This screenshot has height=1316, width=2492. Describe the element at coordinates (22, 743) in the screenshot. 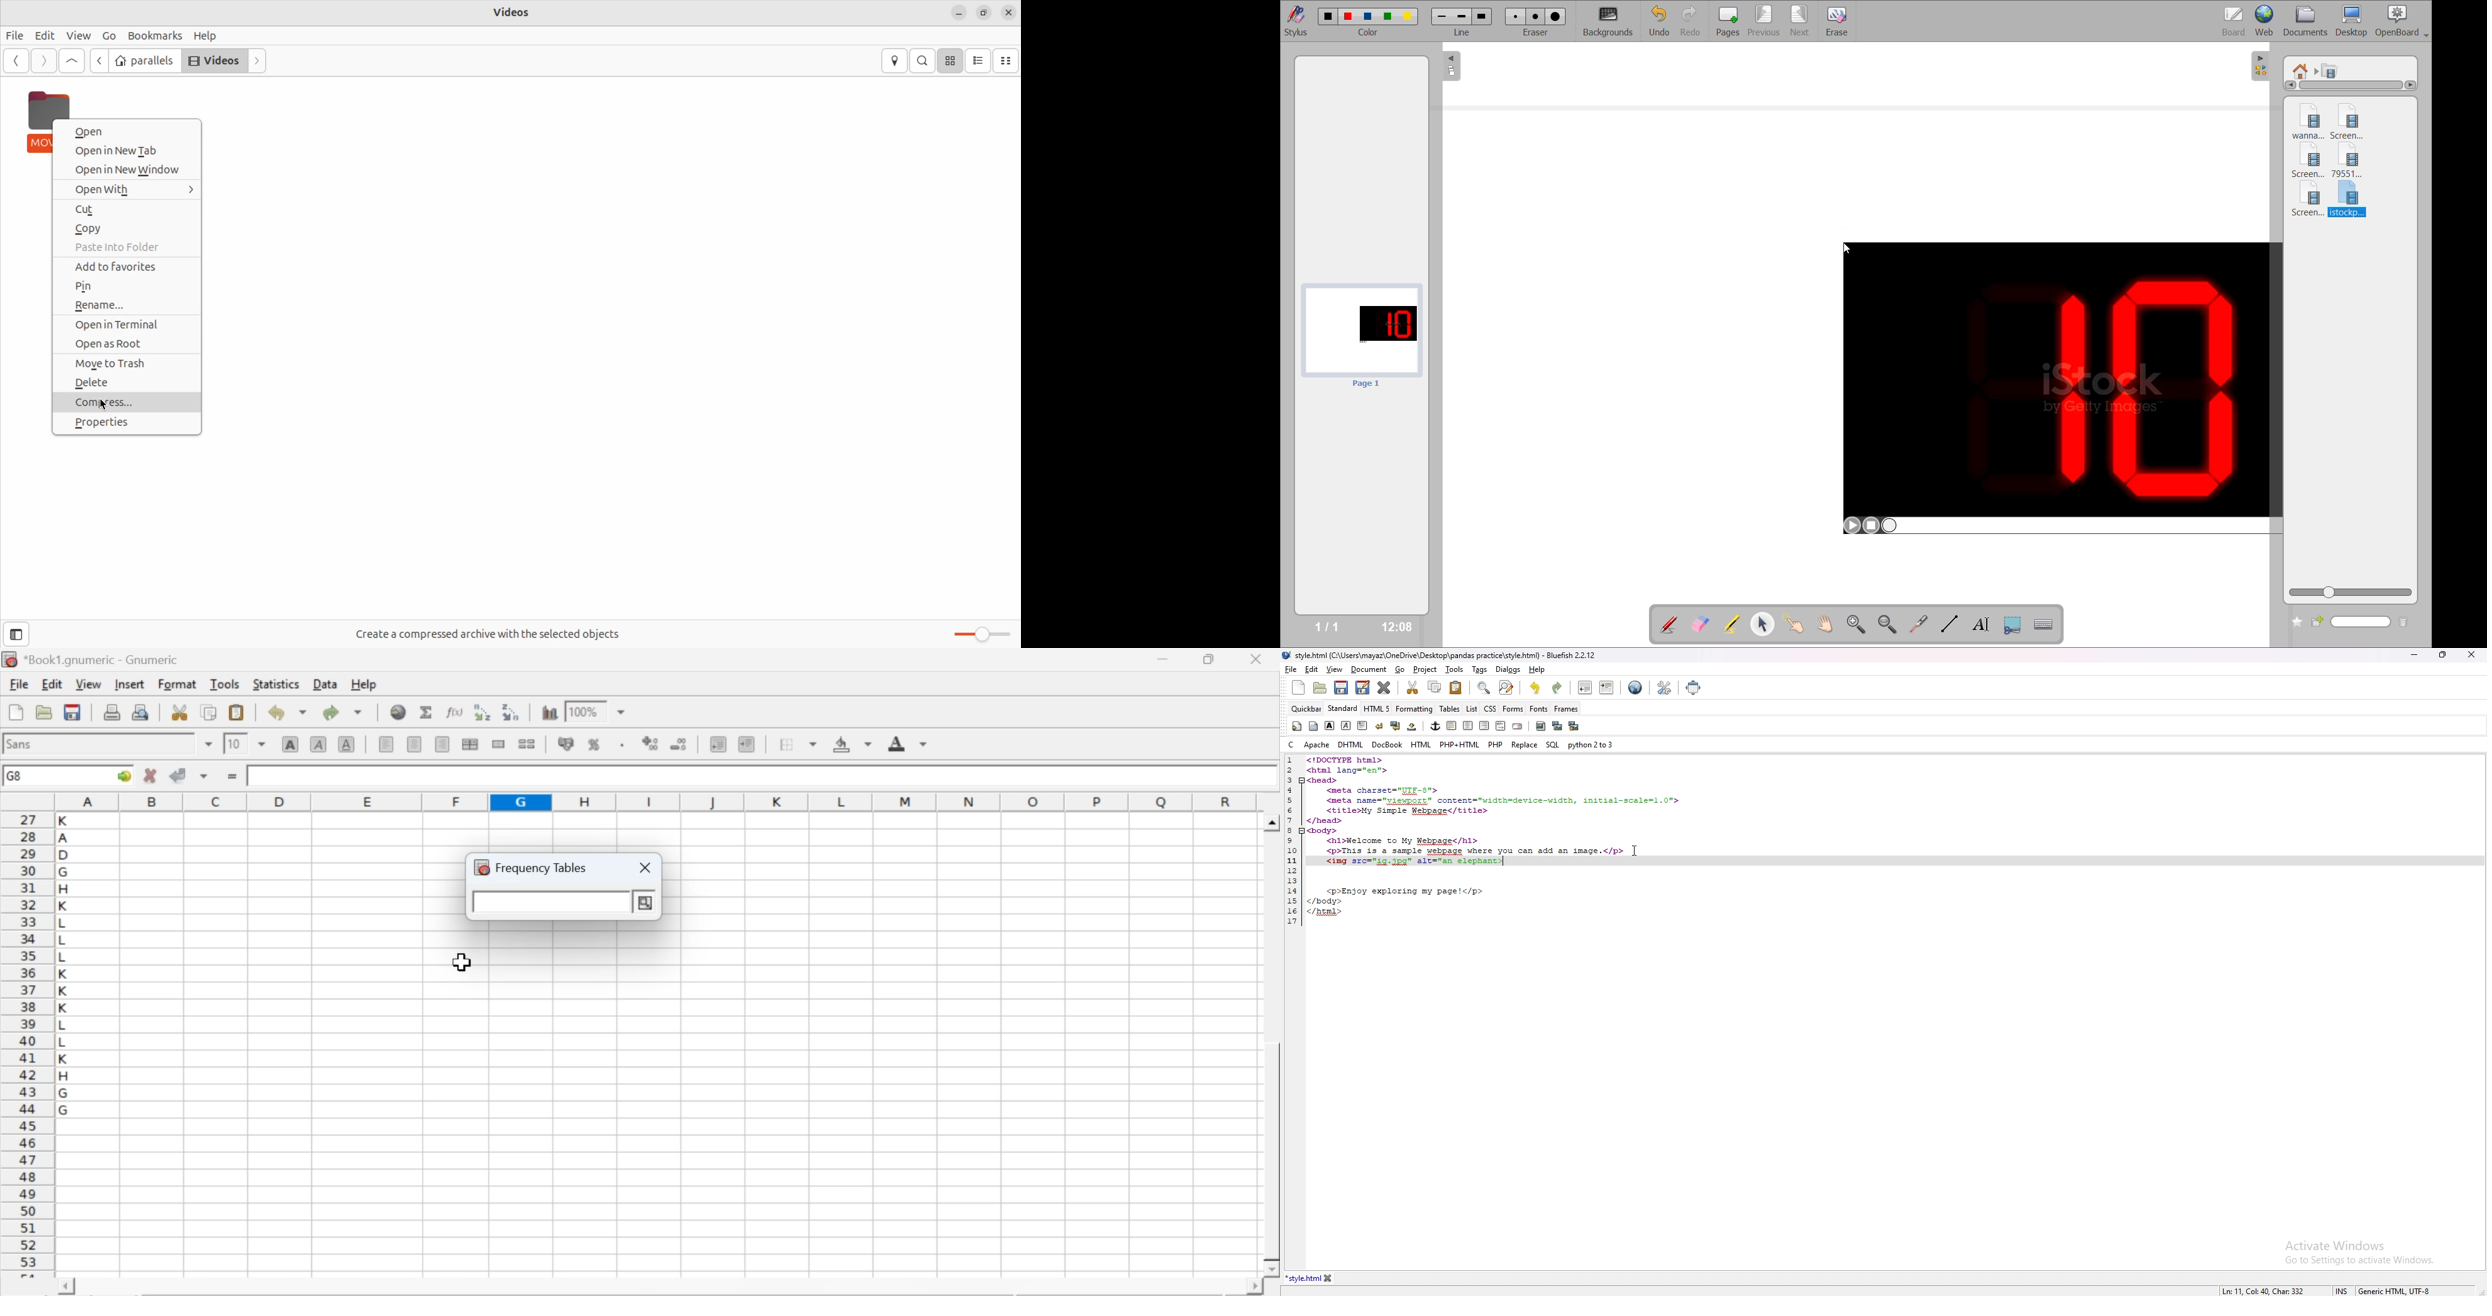

I see `font` at that location.